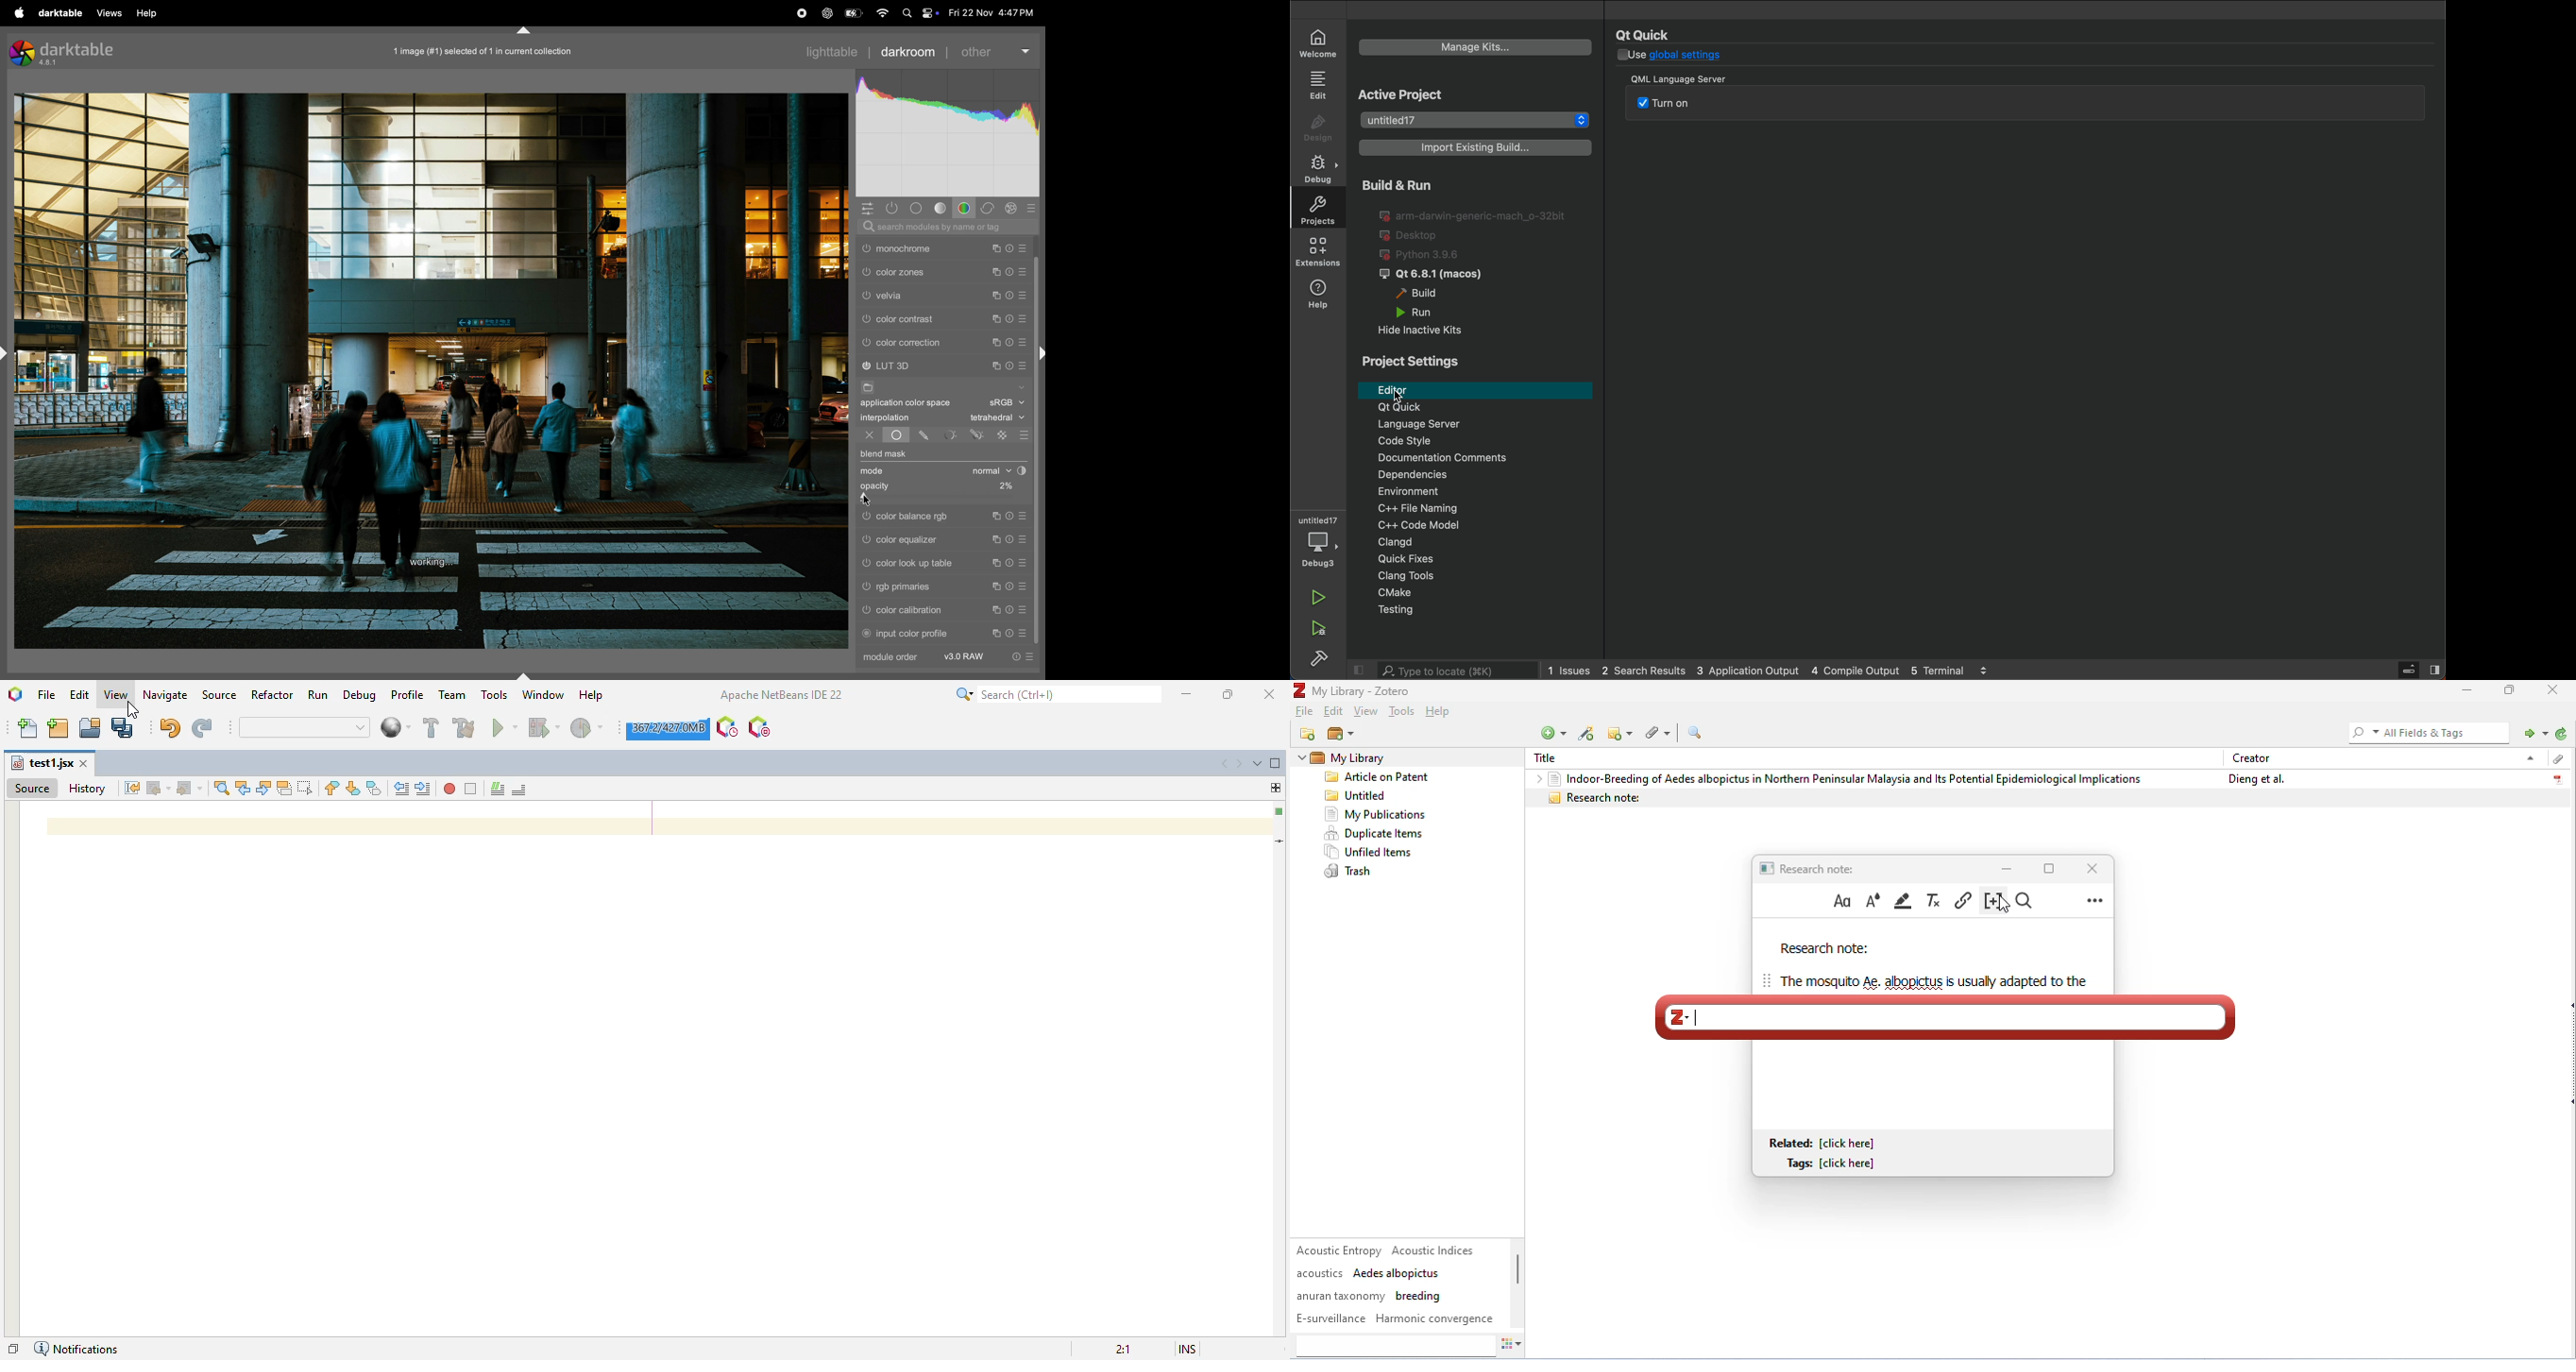  What do you see at coordinates (1826, 1142) in the screenshot?
I see `related` at bounding box center [1826, 1142].